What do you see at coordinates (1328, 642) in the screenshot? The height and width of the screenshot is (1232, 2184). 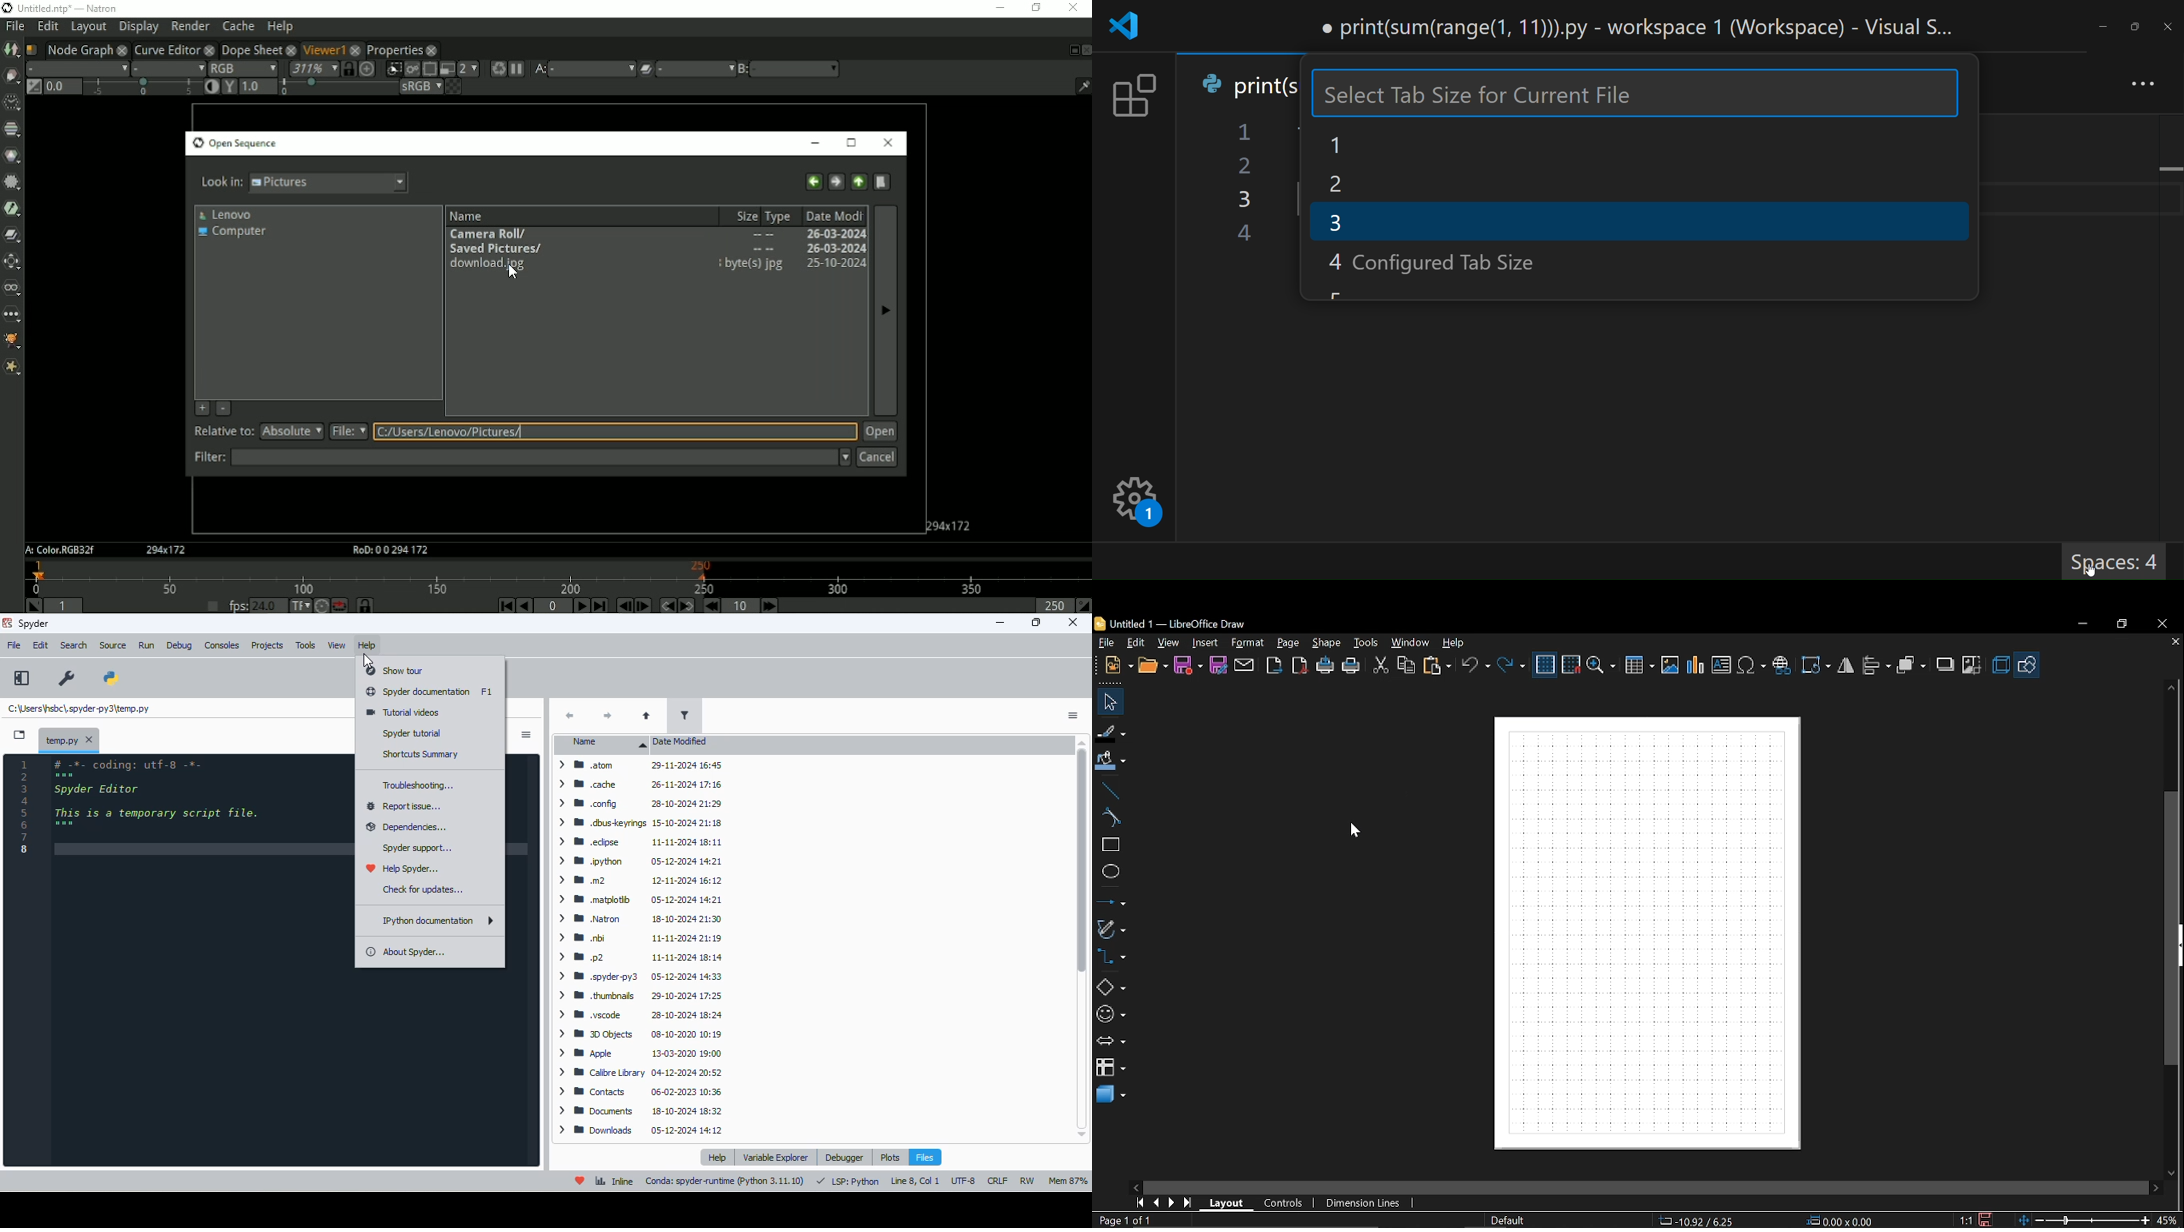 I see `shape` at bounding box center [1328, 642].